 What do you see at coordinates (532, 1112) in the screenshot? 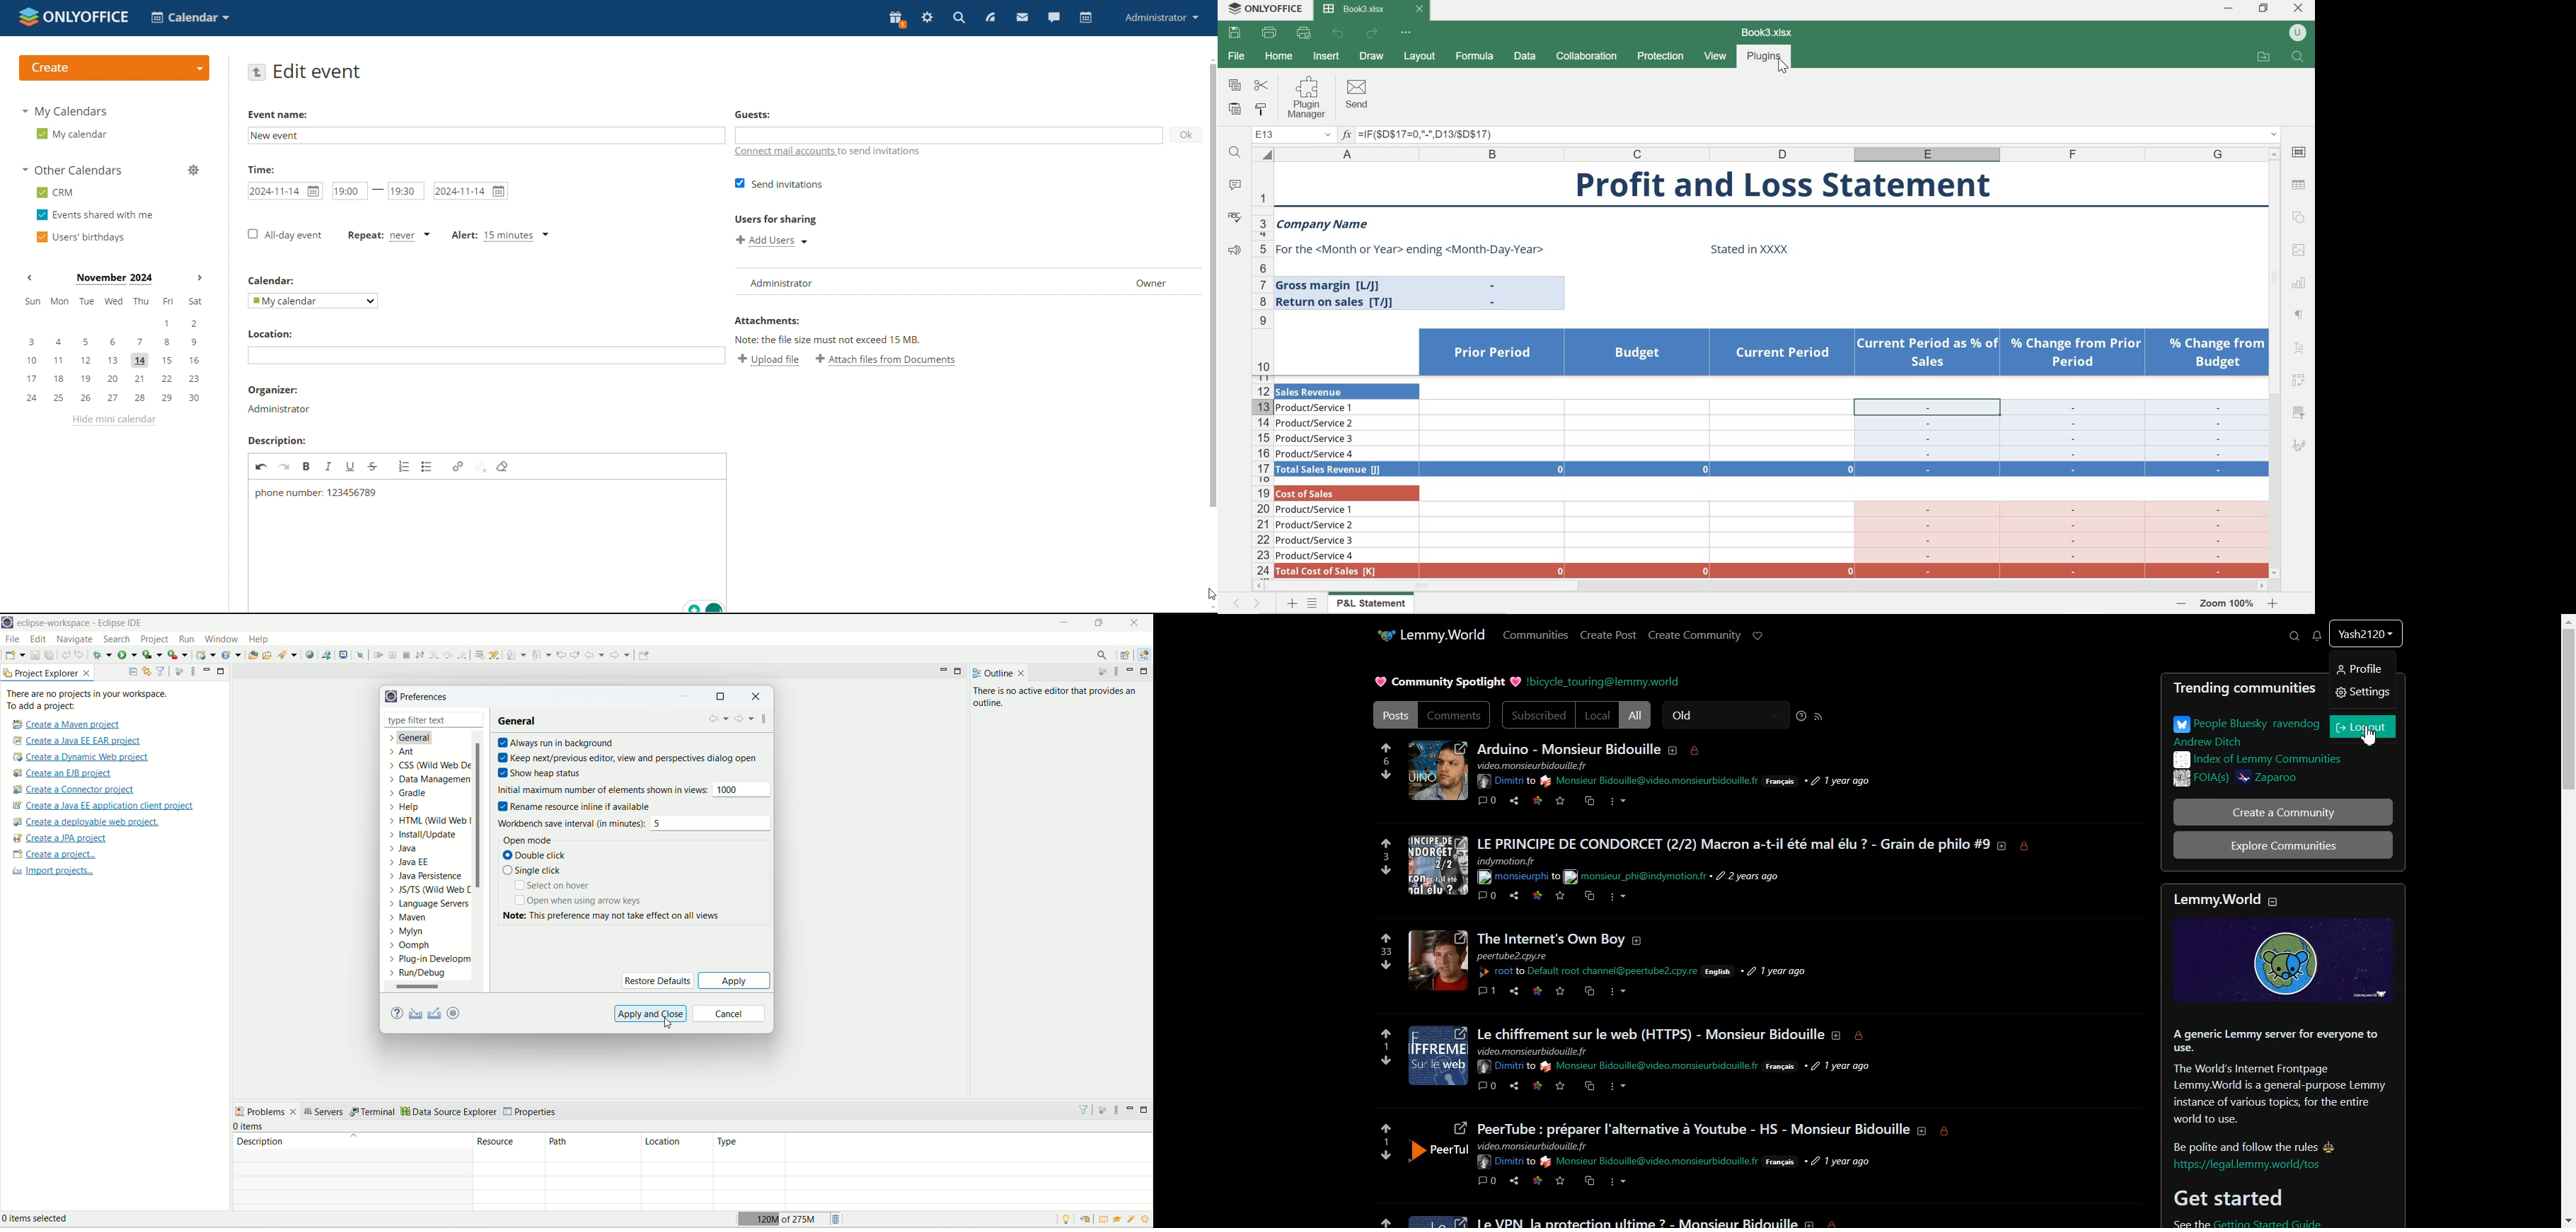
I see `properties` at bounding box center [532, 1112].